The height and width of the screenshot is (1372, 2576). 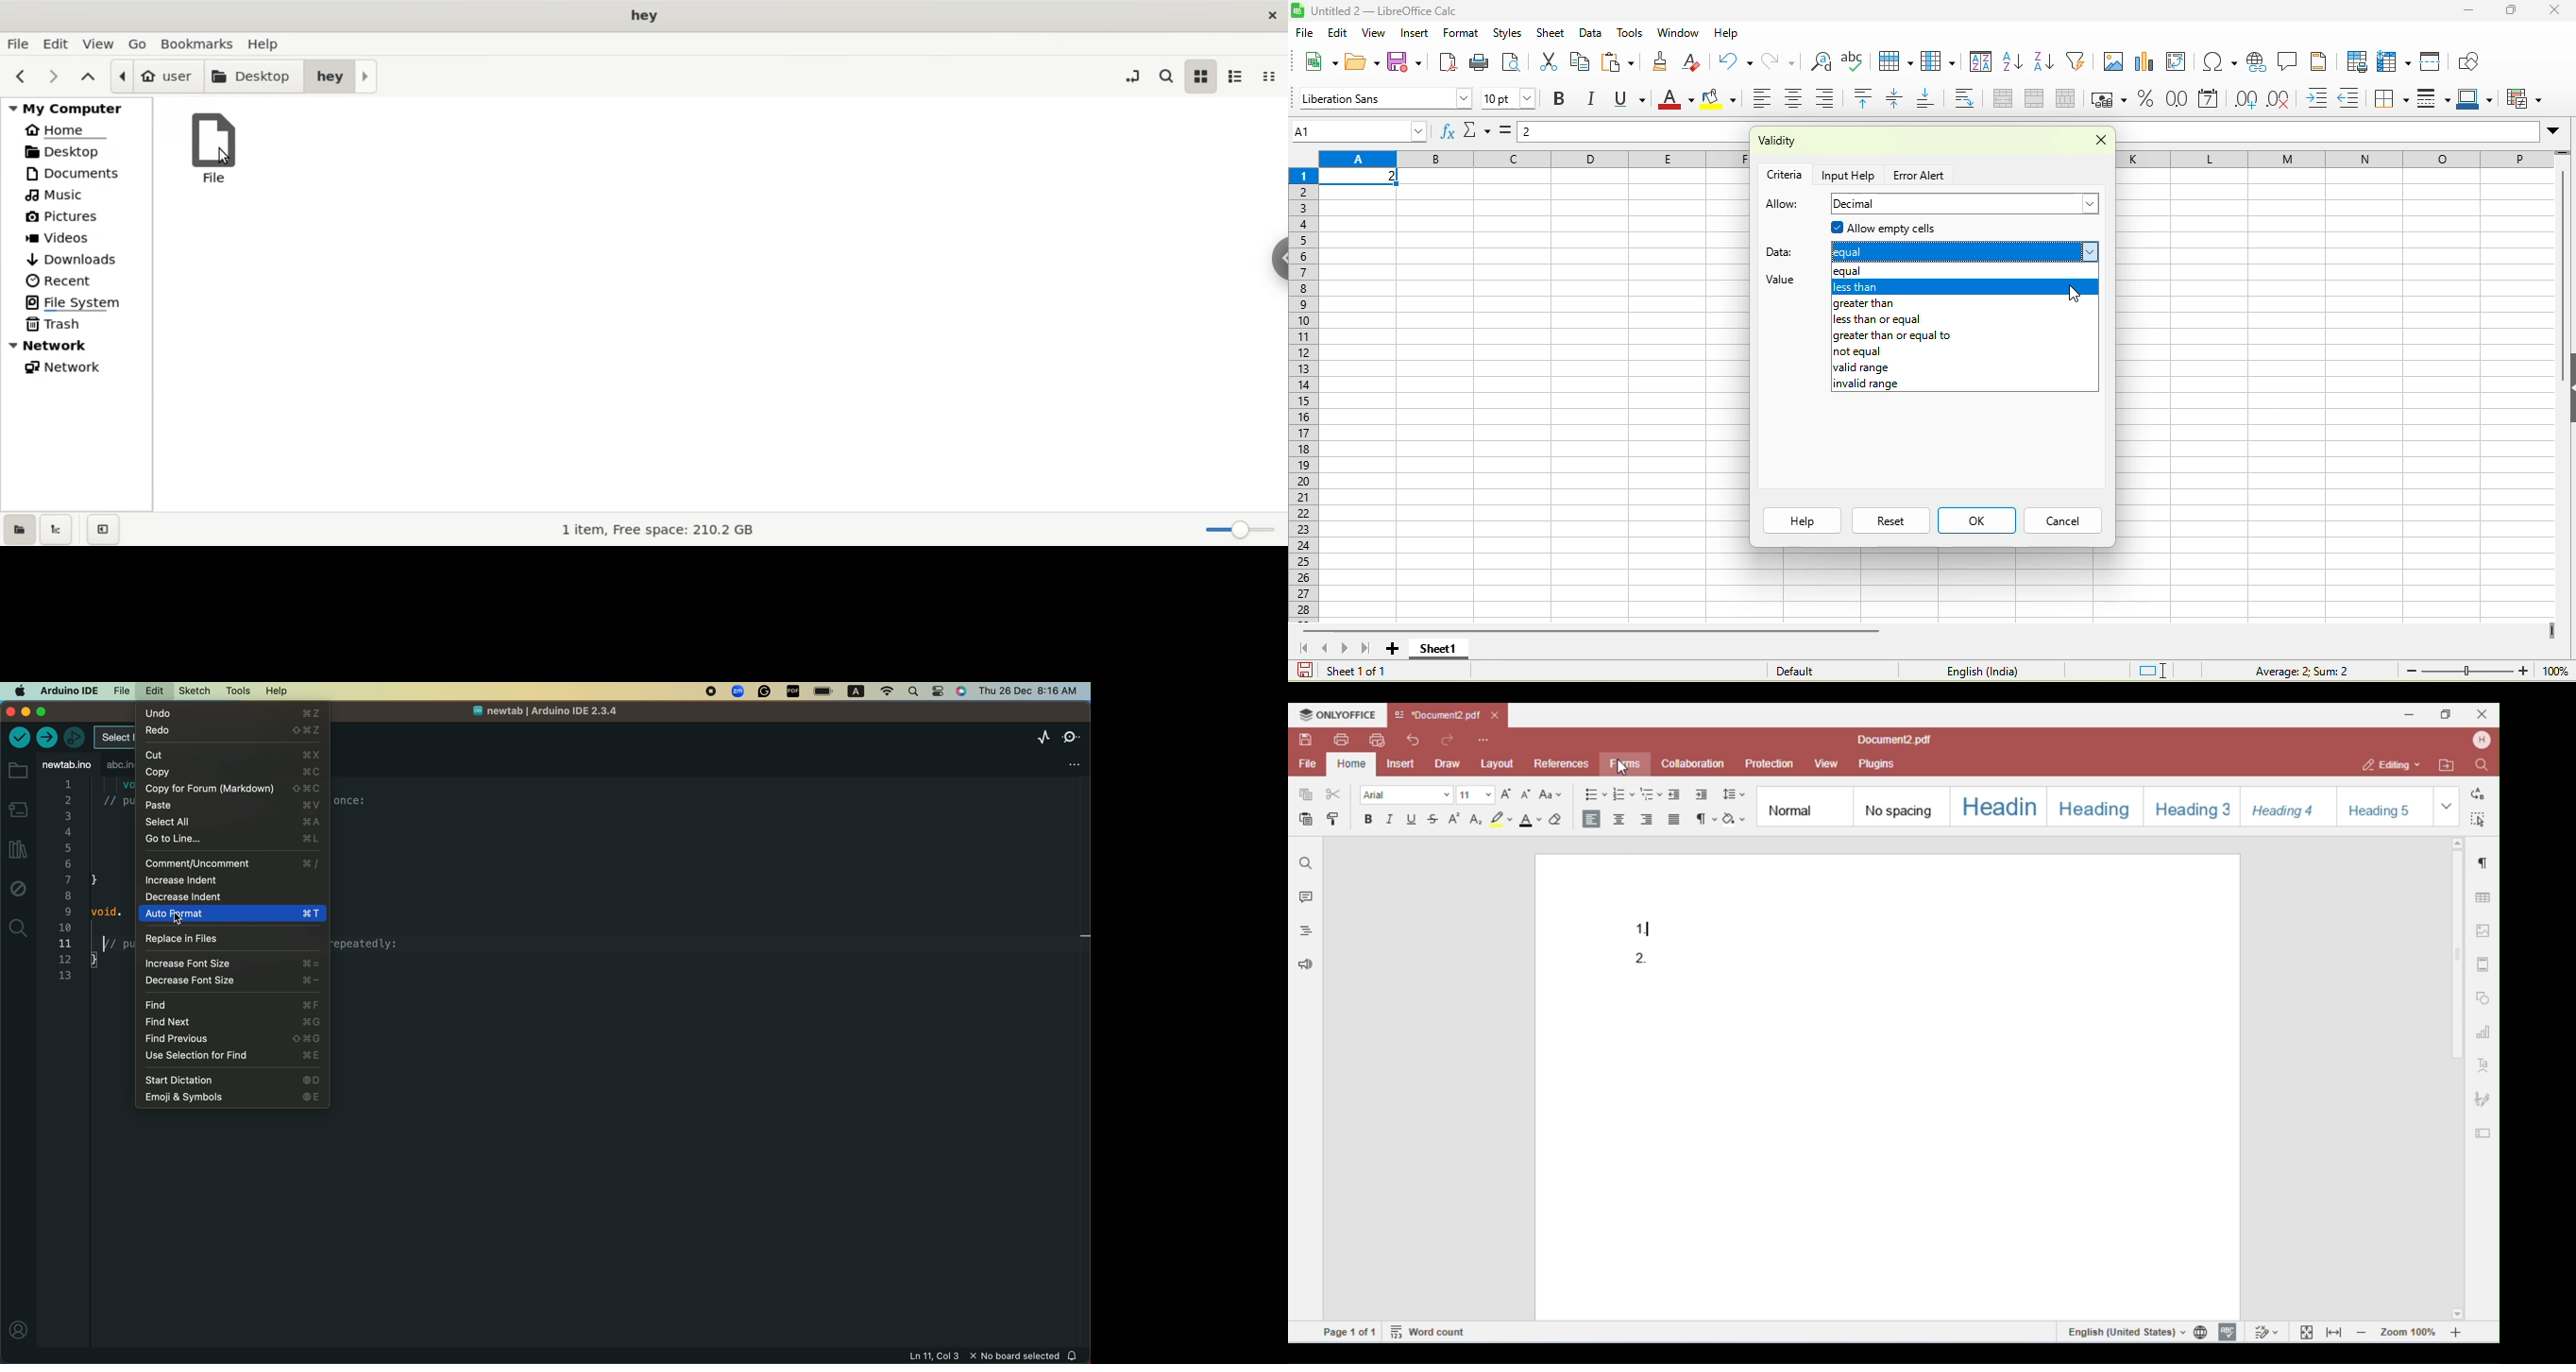 What do you see at coordinates (17, 1330) in the screenshot?
I see `profile` at bounding box center [17, 1330].